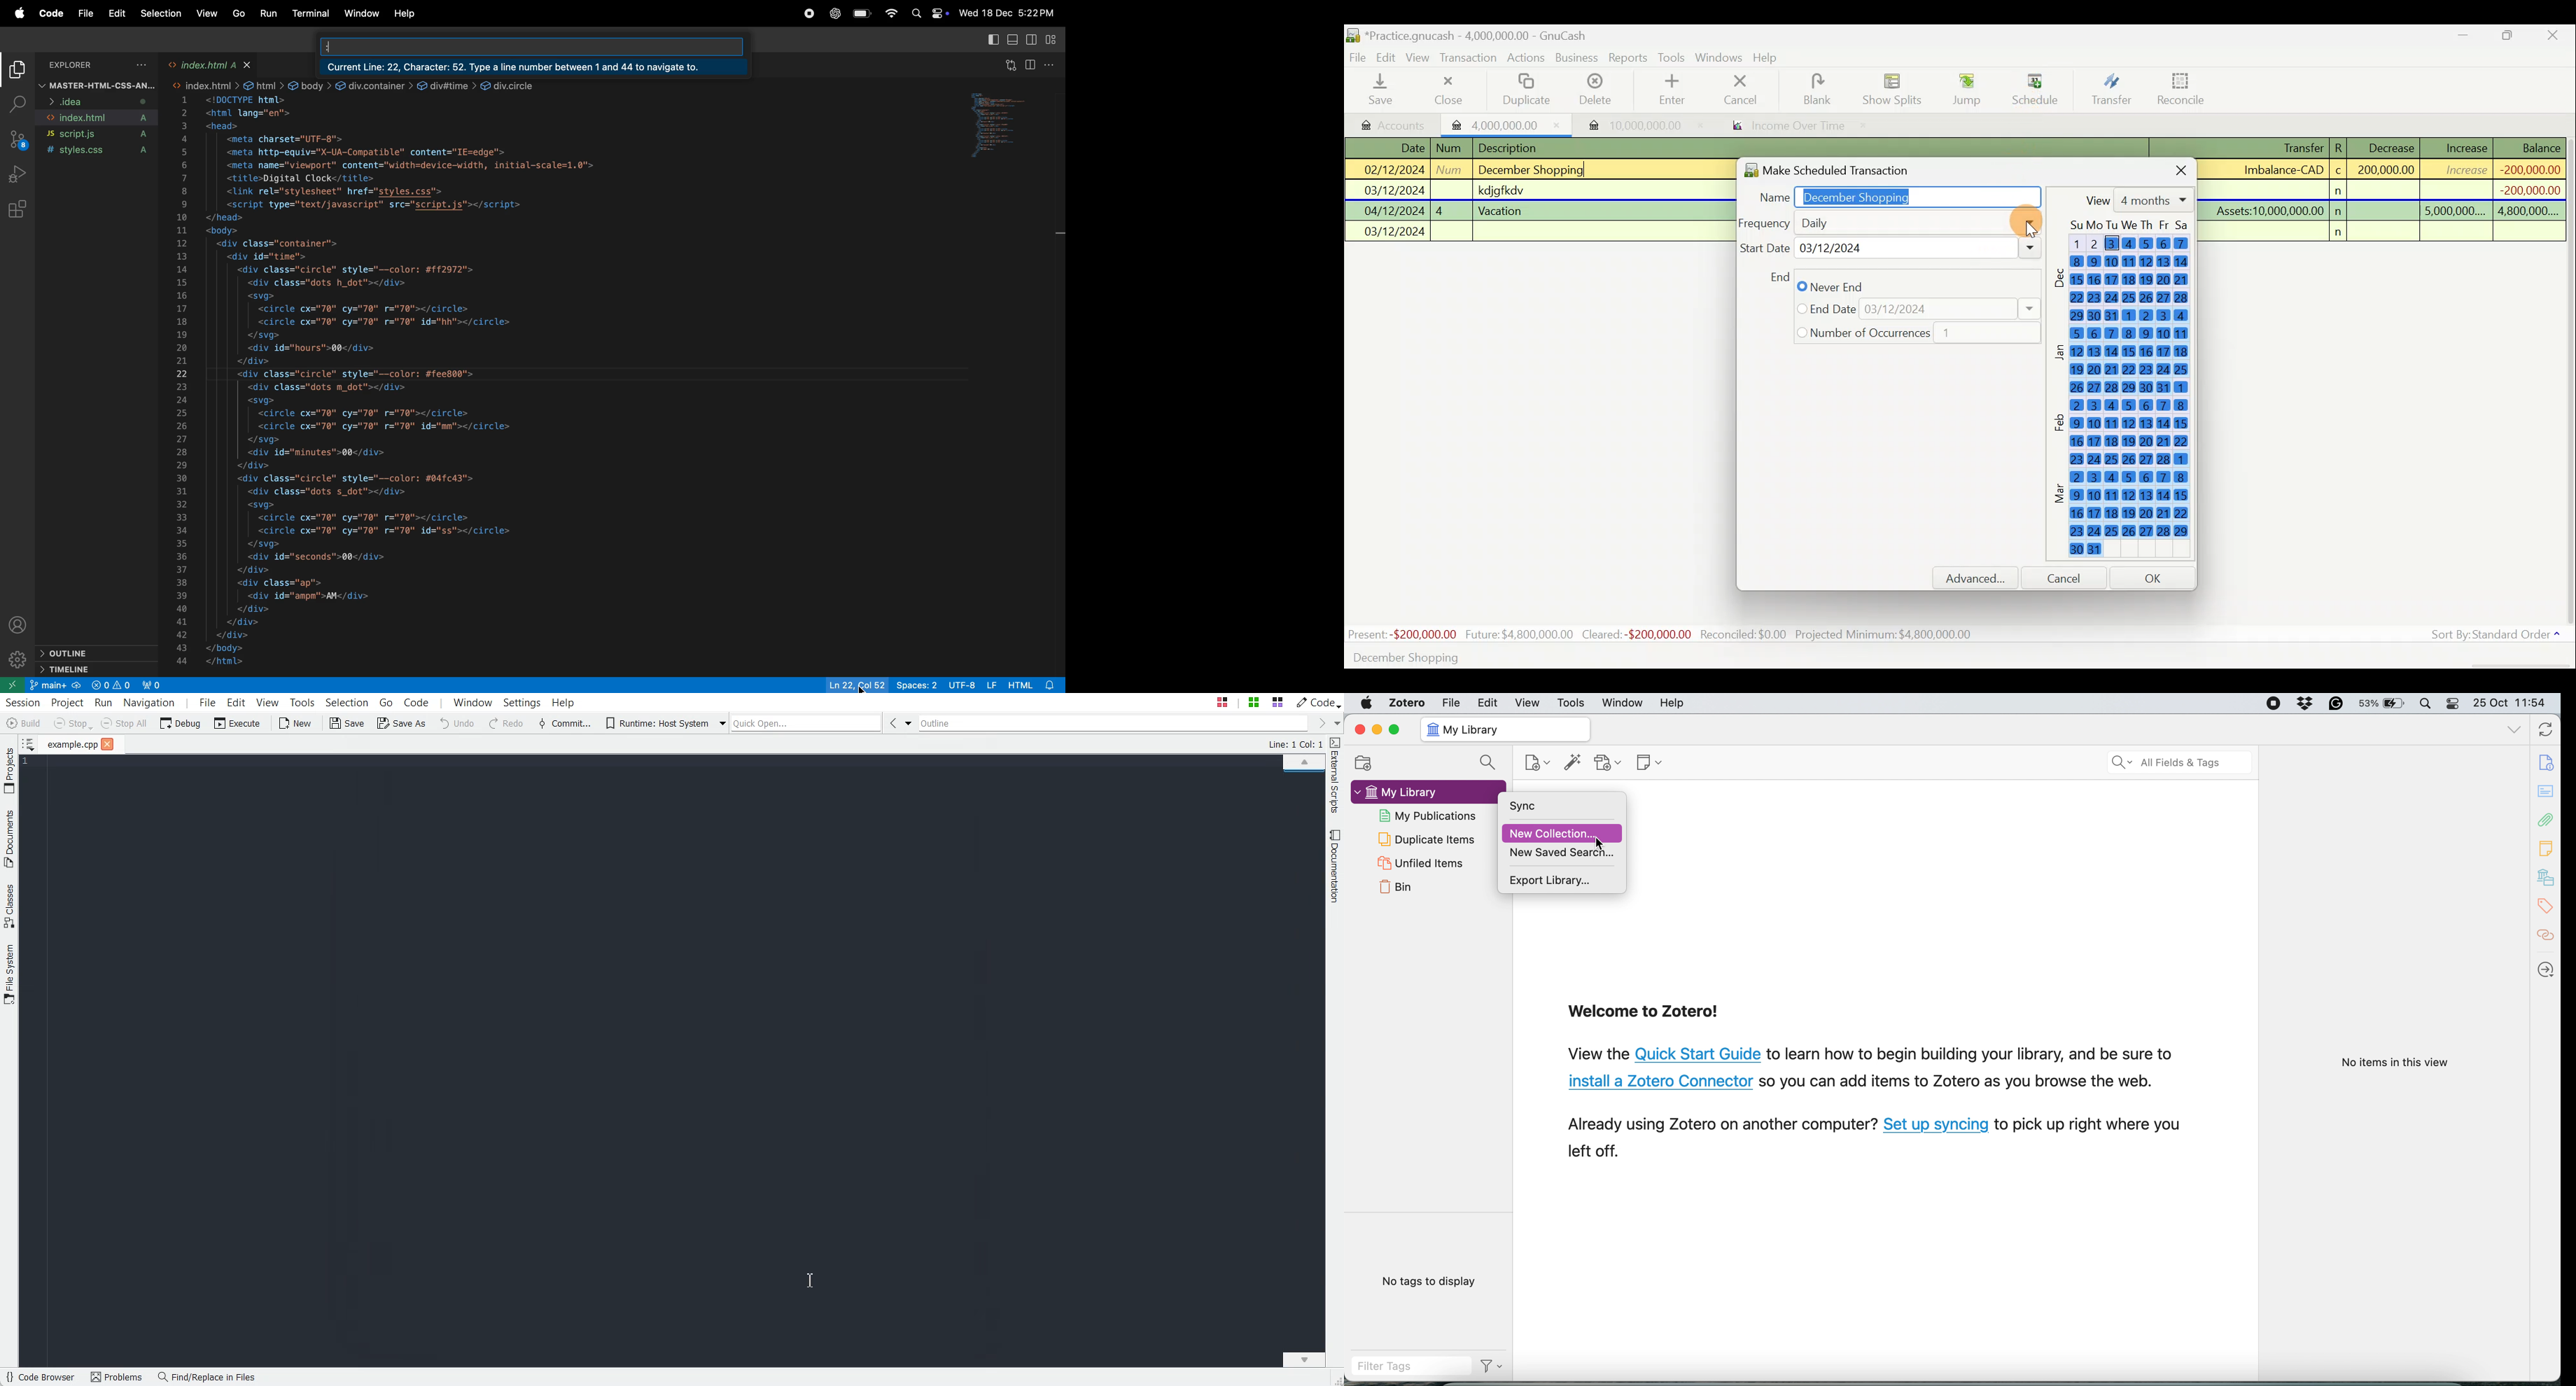 Image resolution: width=2576 pixels, height=1400 pixels. What do you see at coordinates (1490, 761) in the screenshot?
I see `search` at bounding box center [1490, 761].